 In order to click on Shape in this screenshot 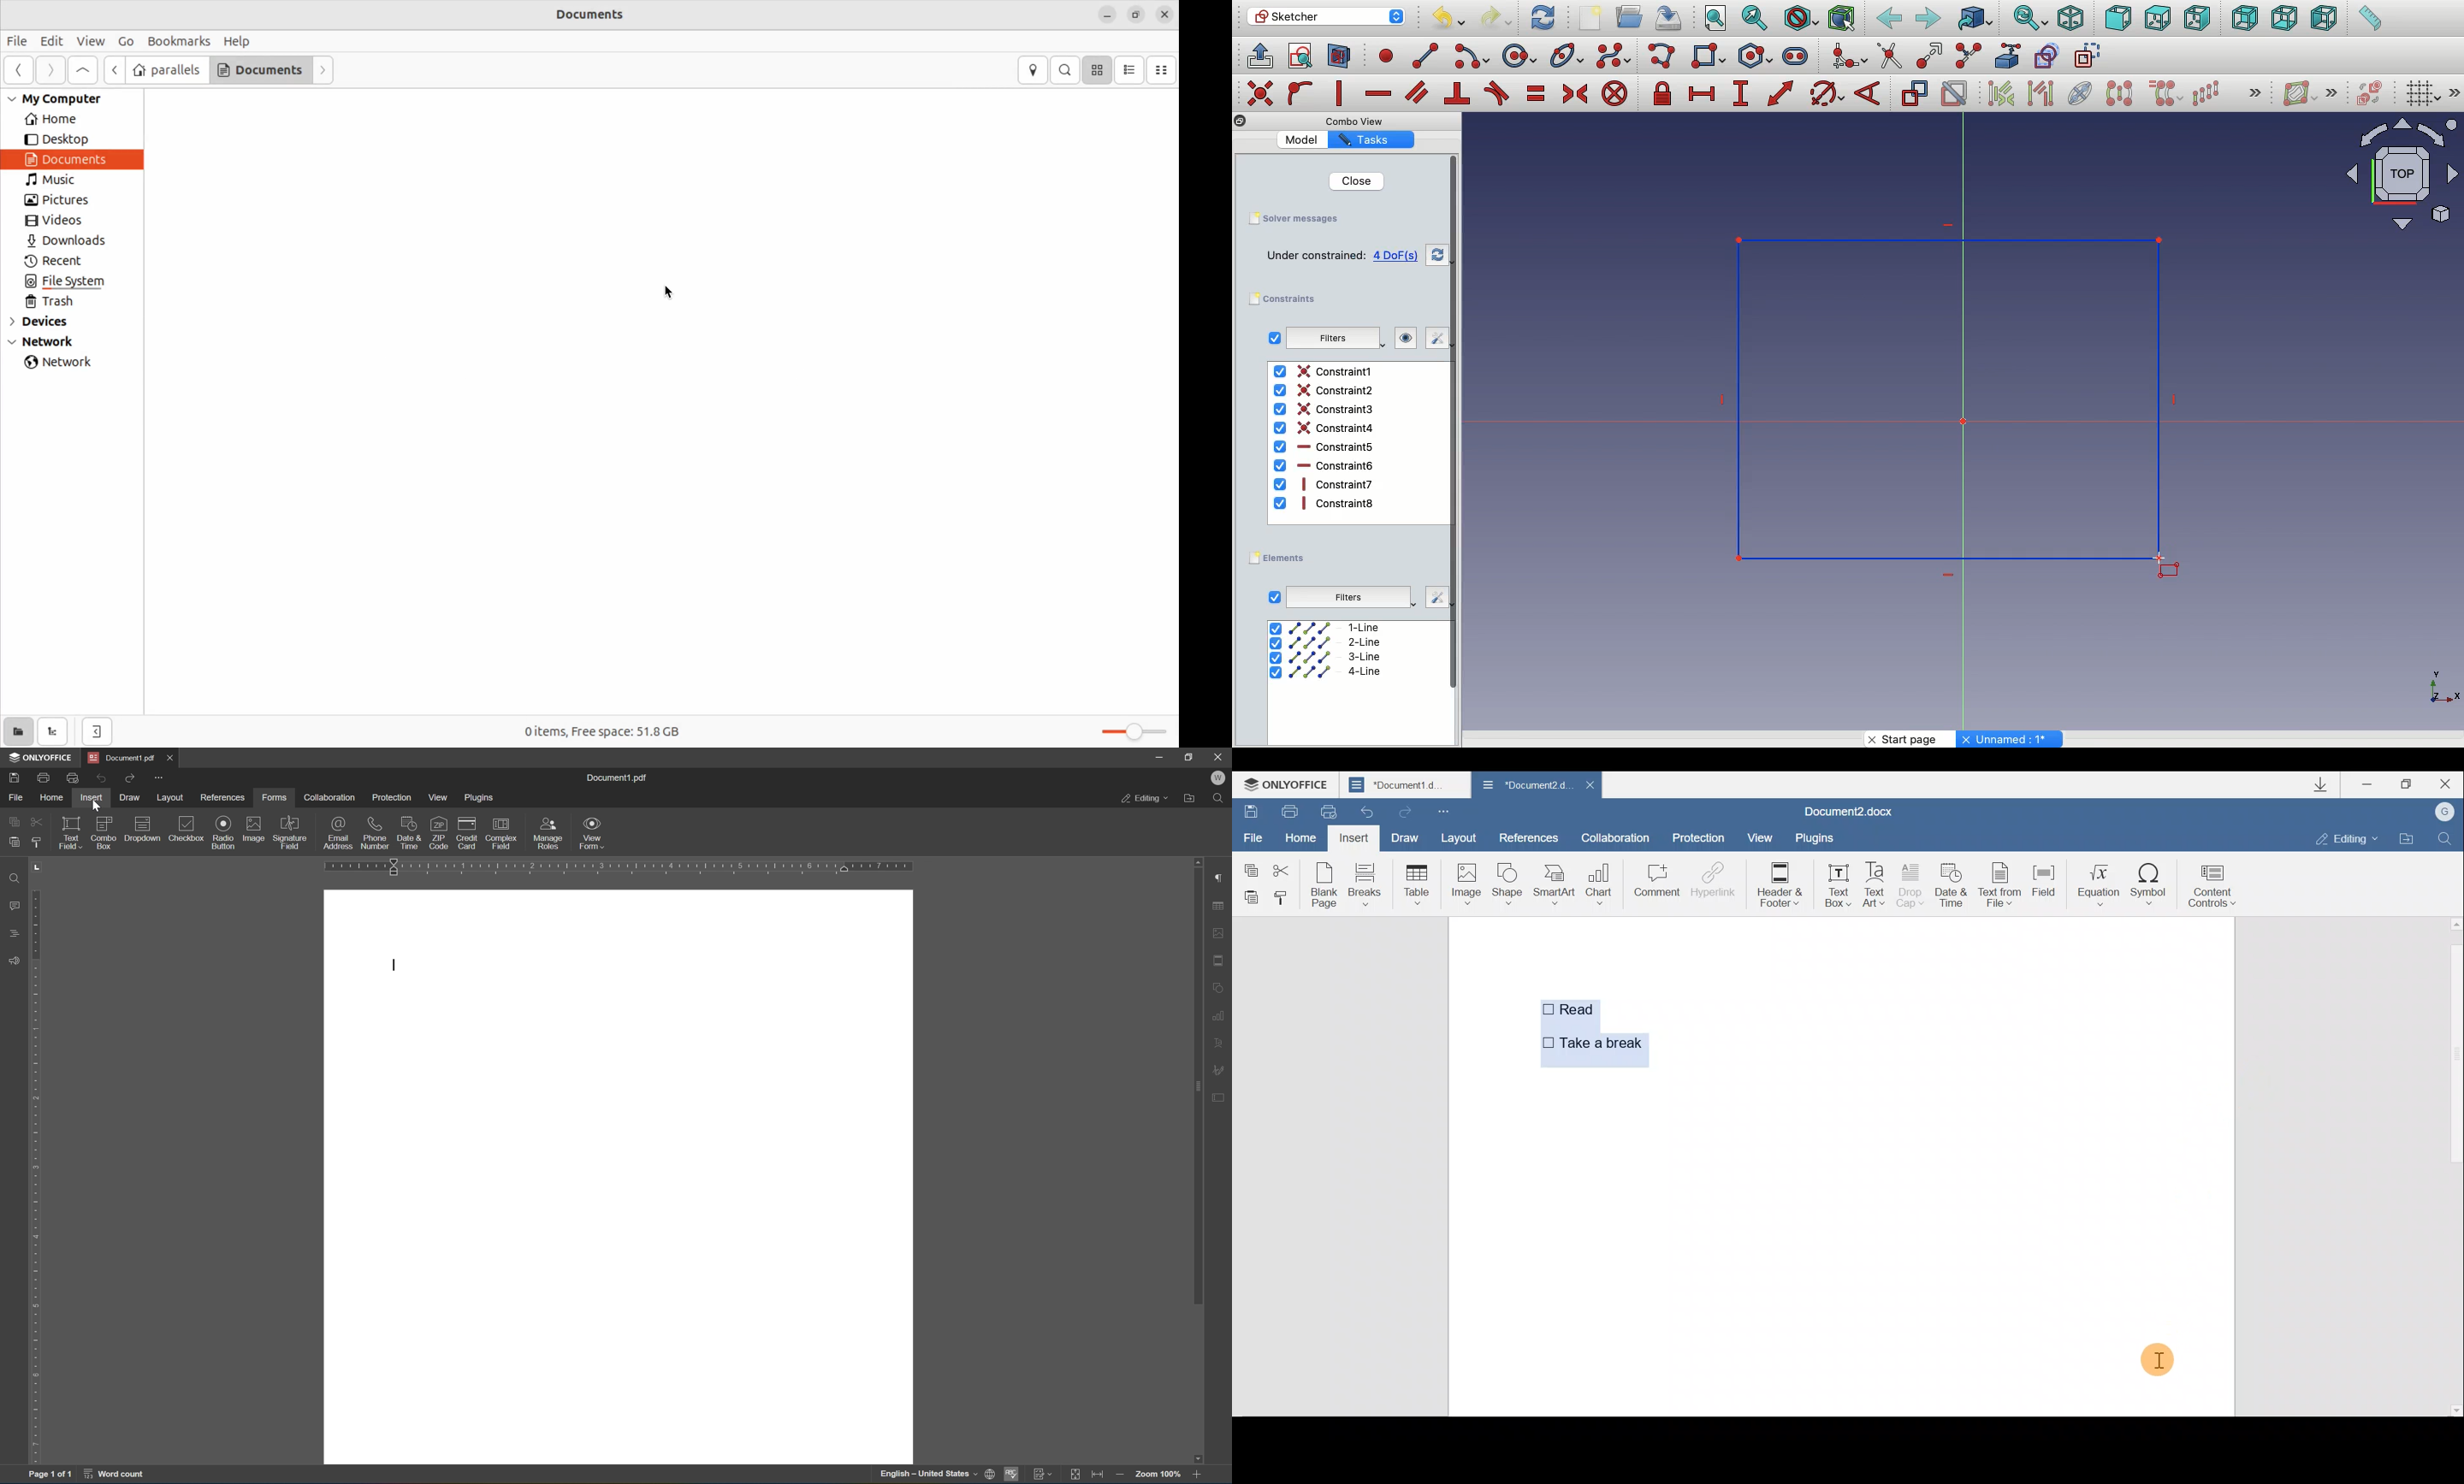, I will do `click(1505, 885)`.